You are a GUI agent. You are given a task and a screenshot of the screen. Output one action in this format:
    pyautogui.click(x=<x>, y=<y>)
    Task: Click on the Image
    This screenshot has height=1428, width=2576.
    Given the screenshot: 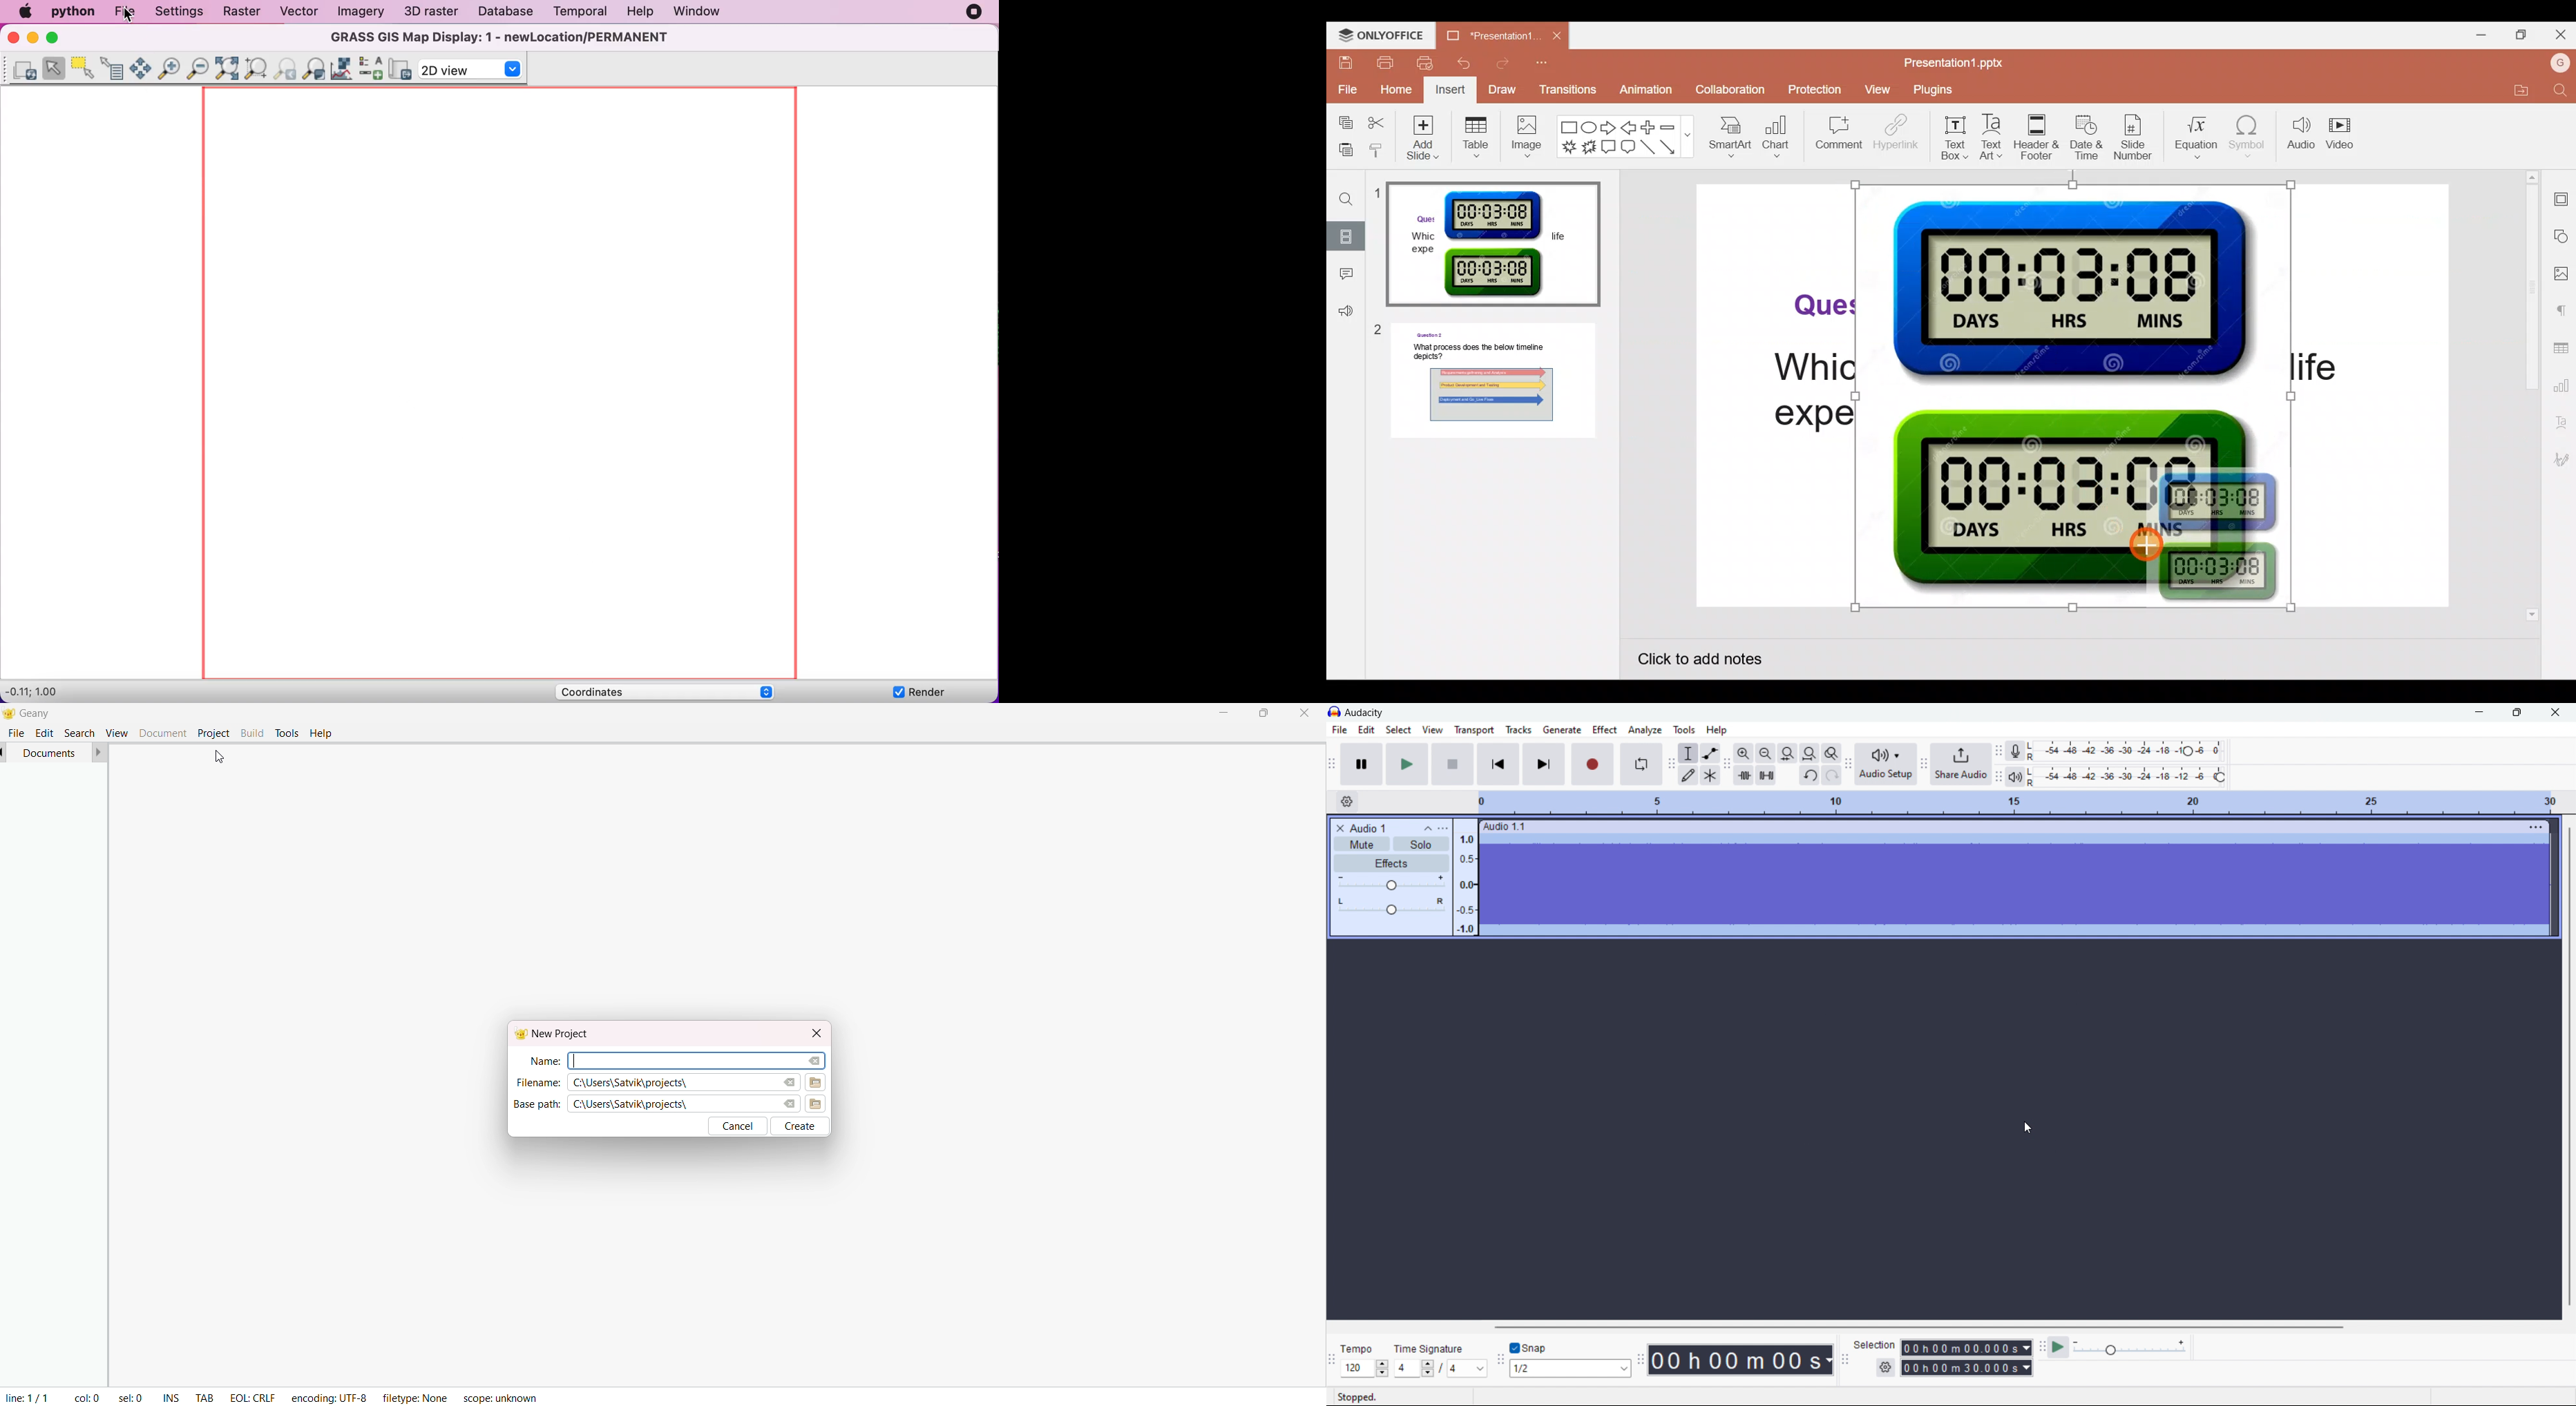 What is the action you would take?
    pyautogui.click(x=1526, y=139)
    